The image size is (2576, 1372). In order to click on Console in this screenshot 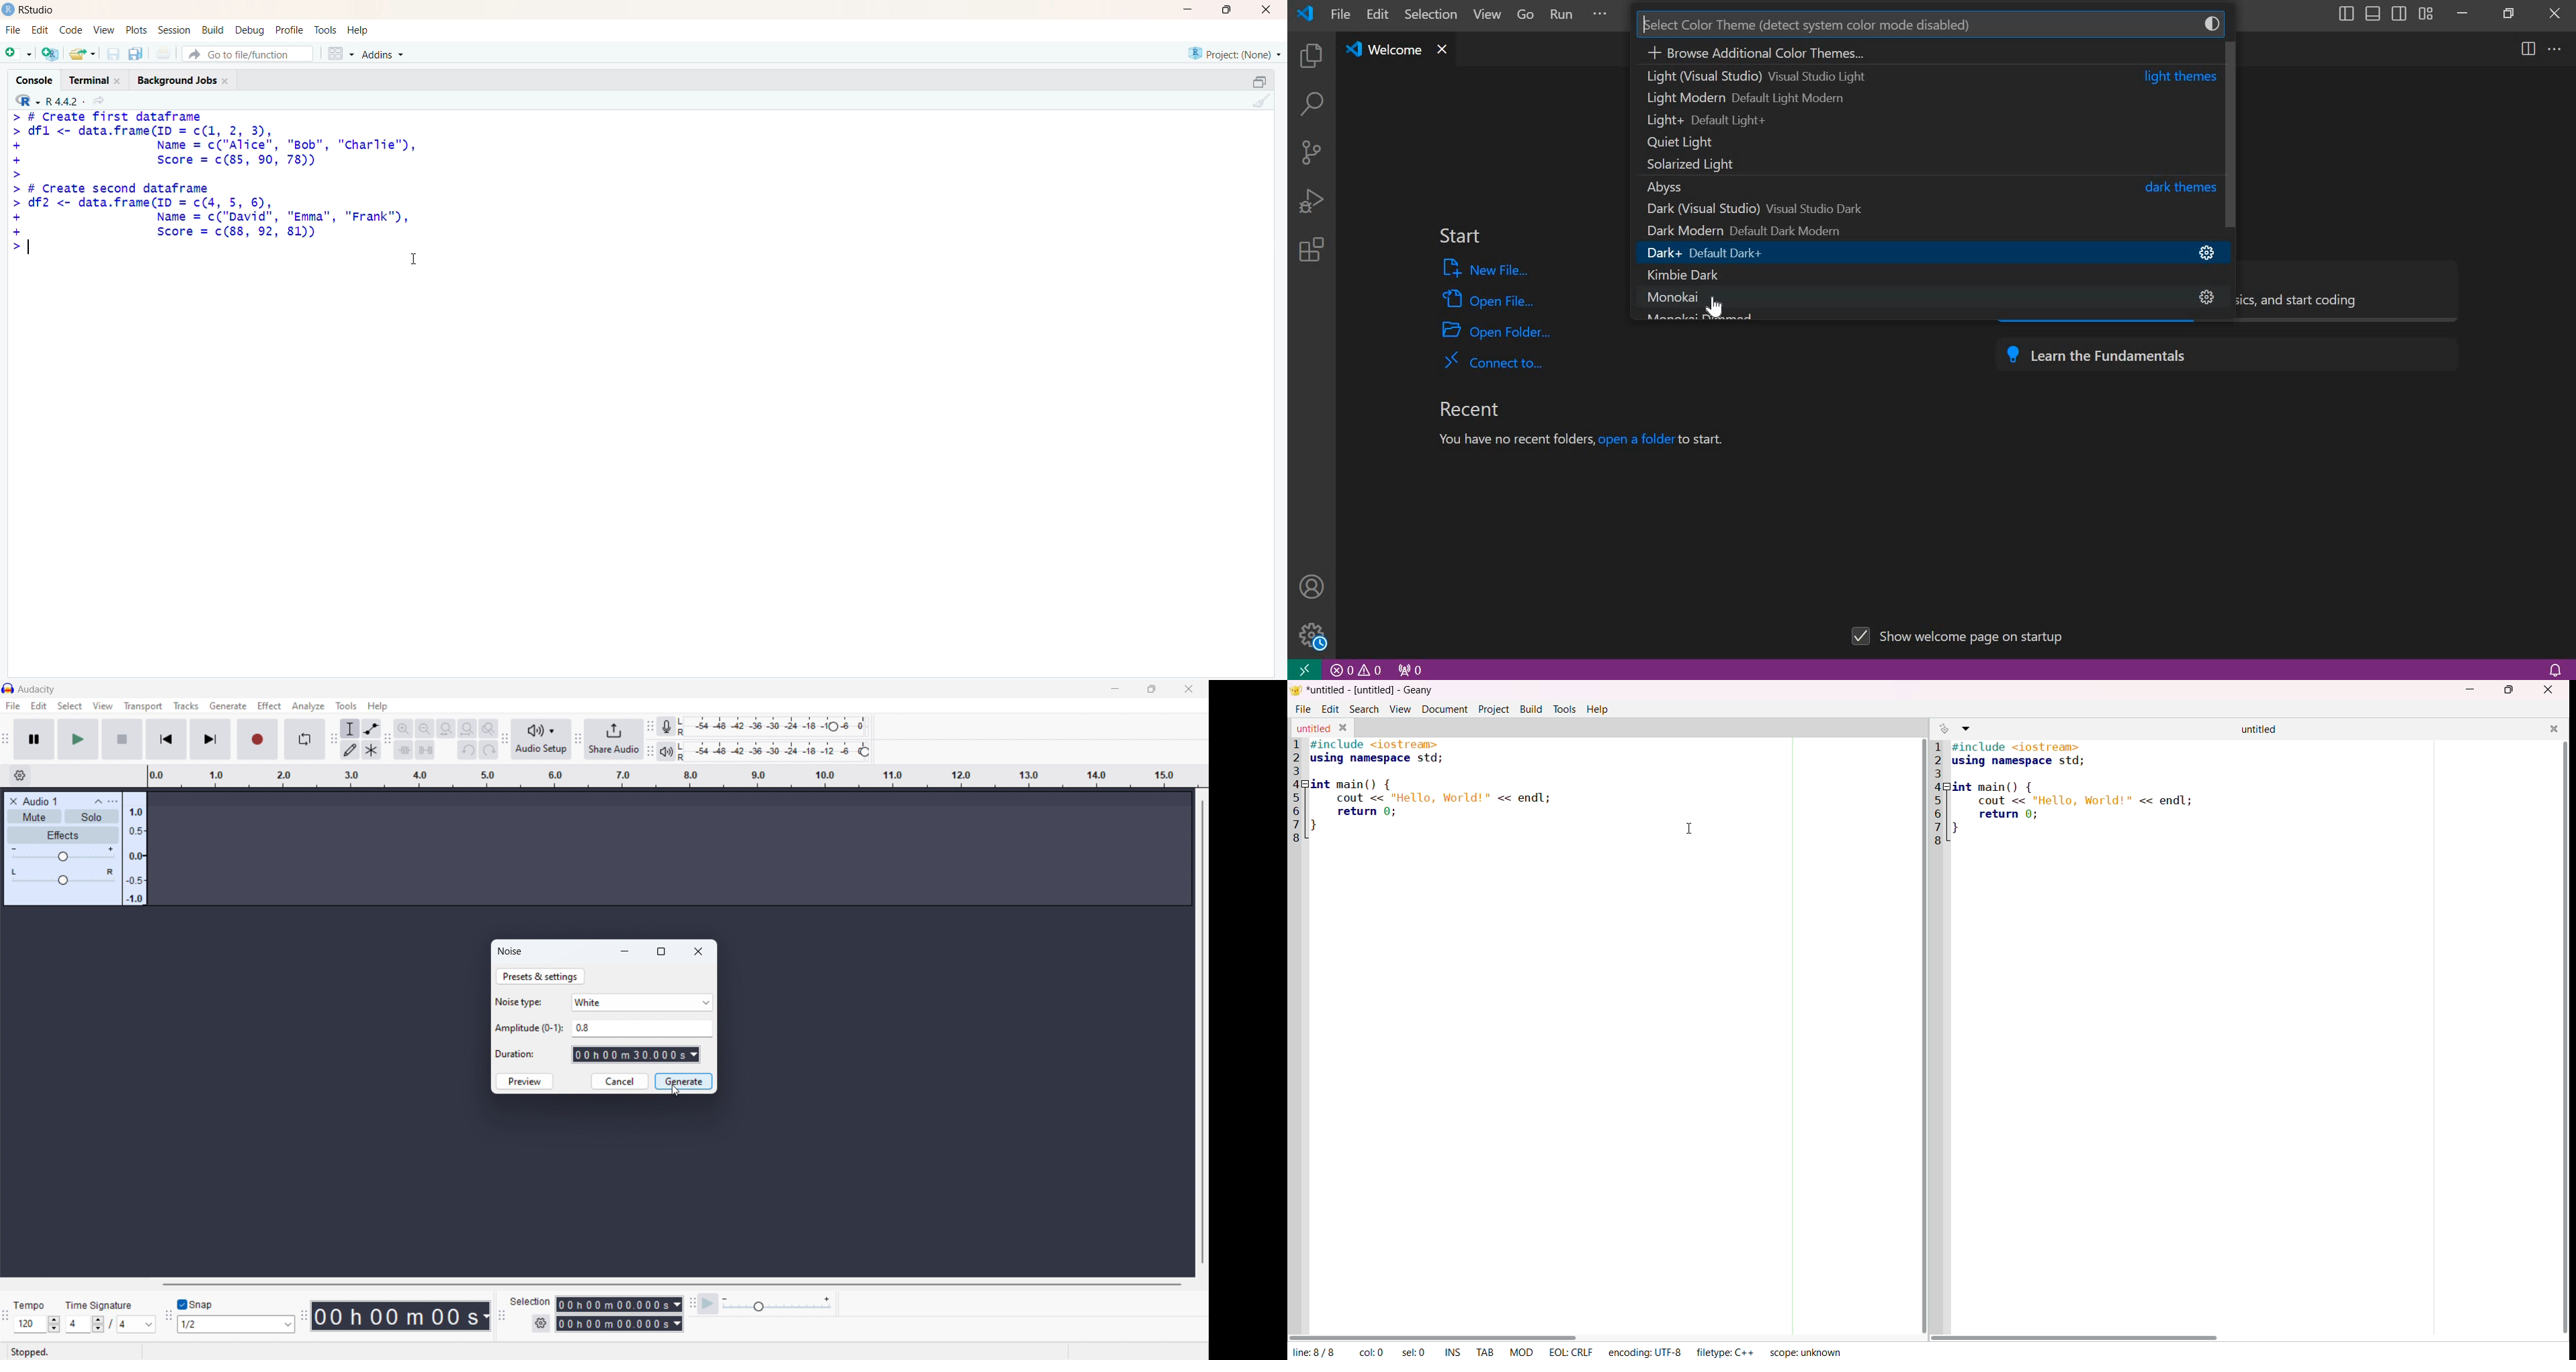, I will do `click(33, 79)`.